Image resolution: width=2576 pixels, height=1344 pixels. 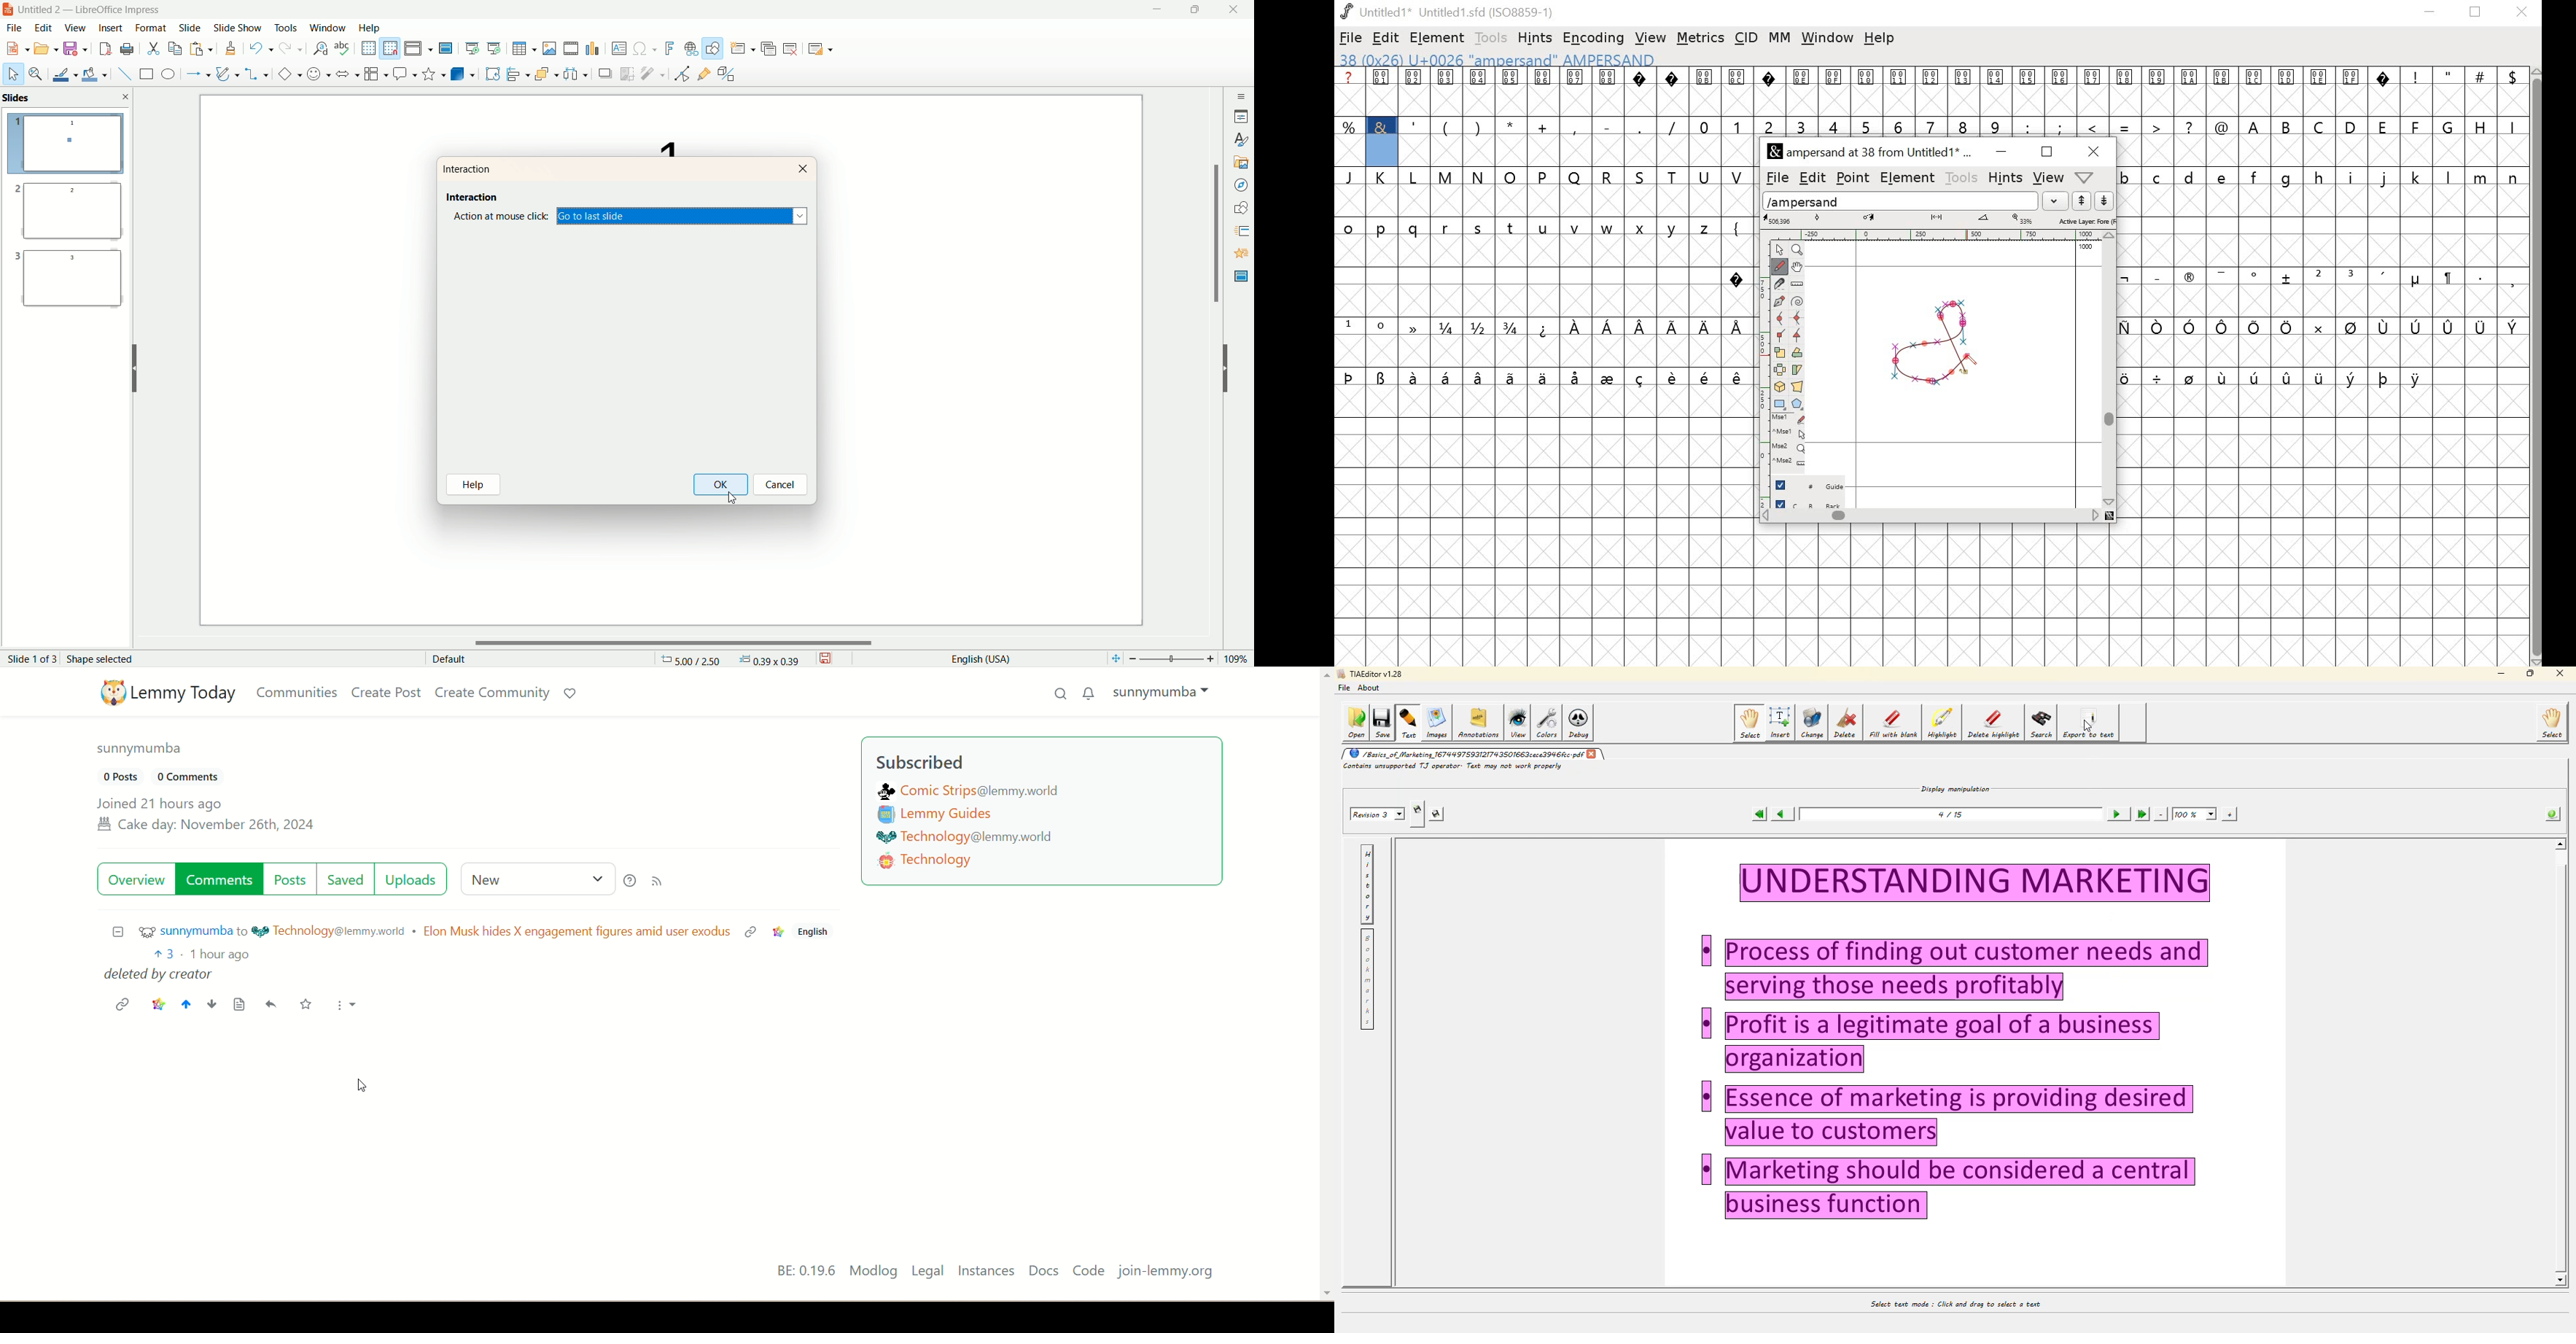 What do you see at coordinates (134, 366) in the screenshot?
I see `hide` at bounding box center [134, 366].